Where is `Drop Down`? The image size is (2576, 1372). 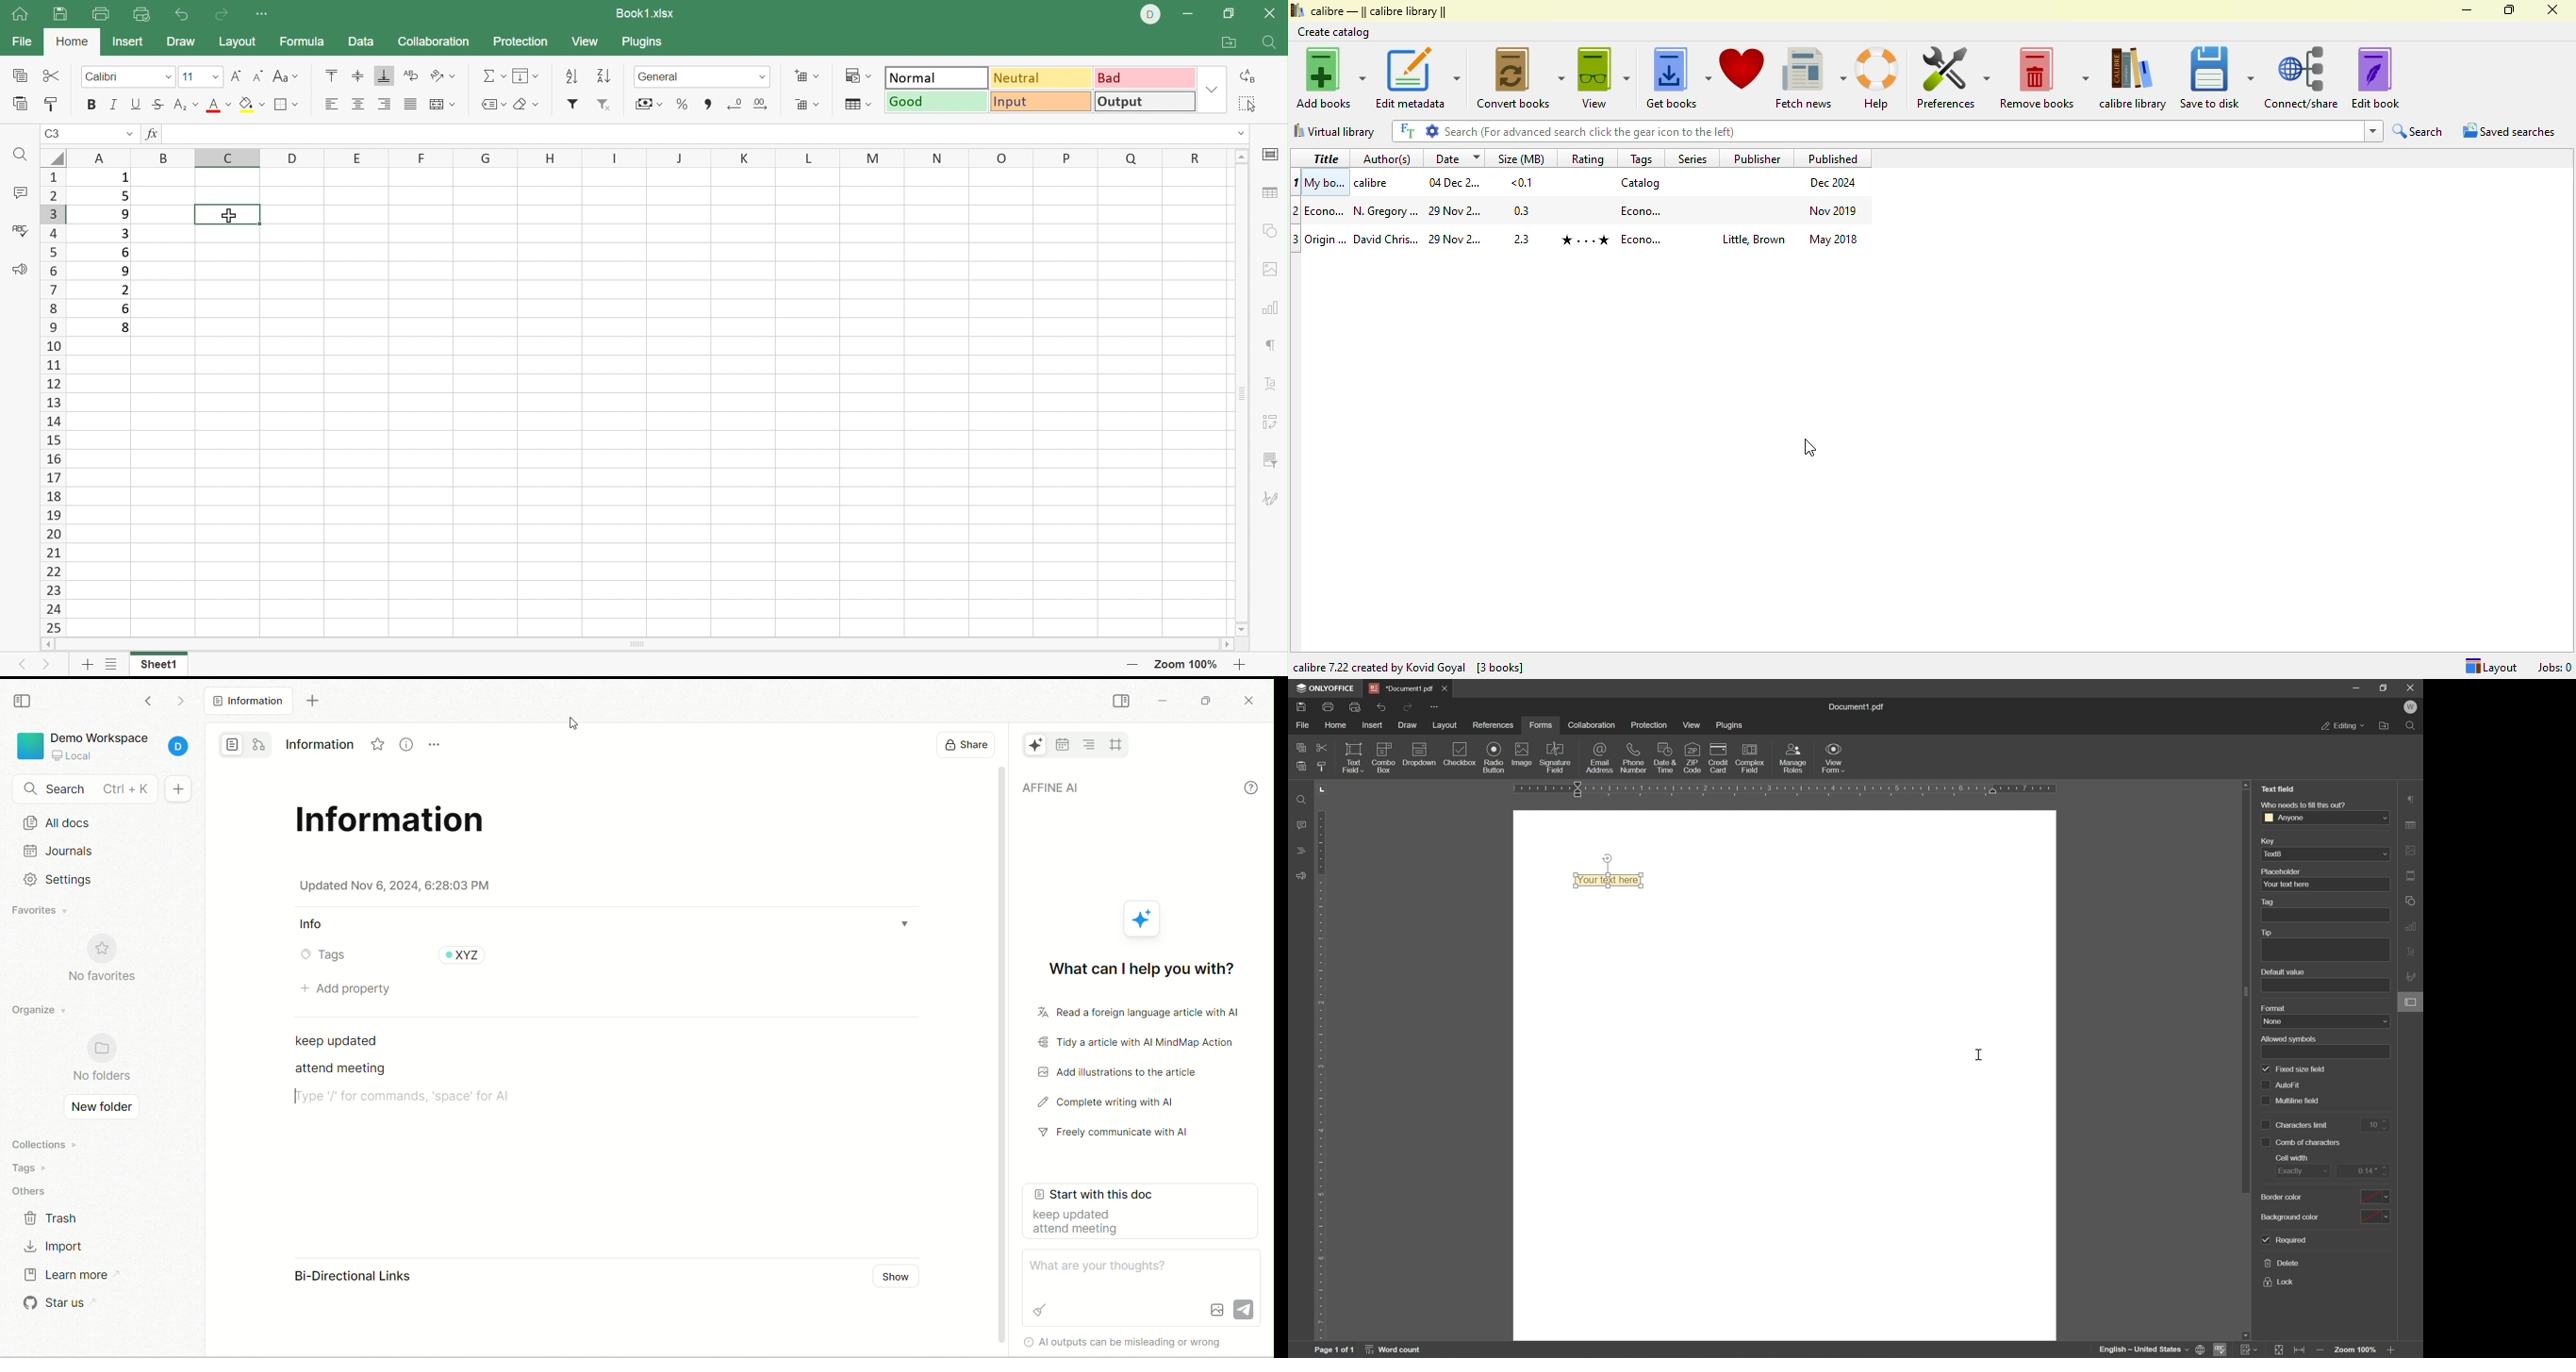
Drop Down is located at coordinates (1242, 135).